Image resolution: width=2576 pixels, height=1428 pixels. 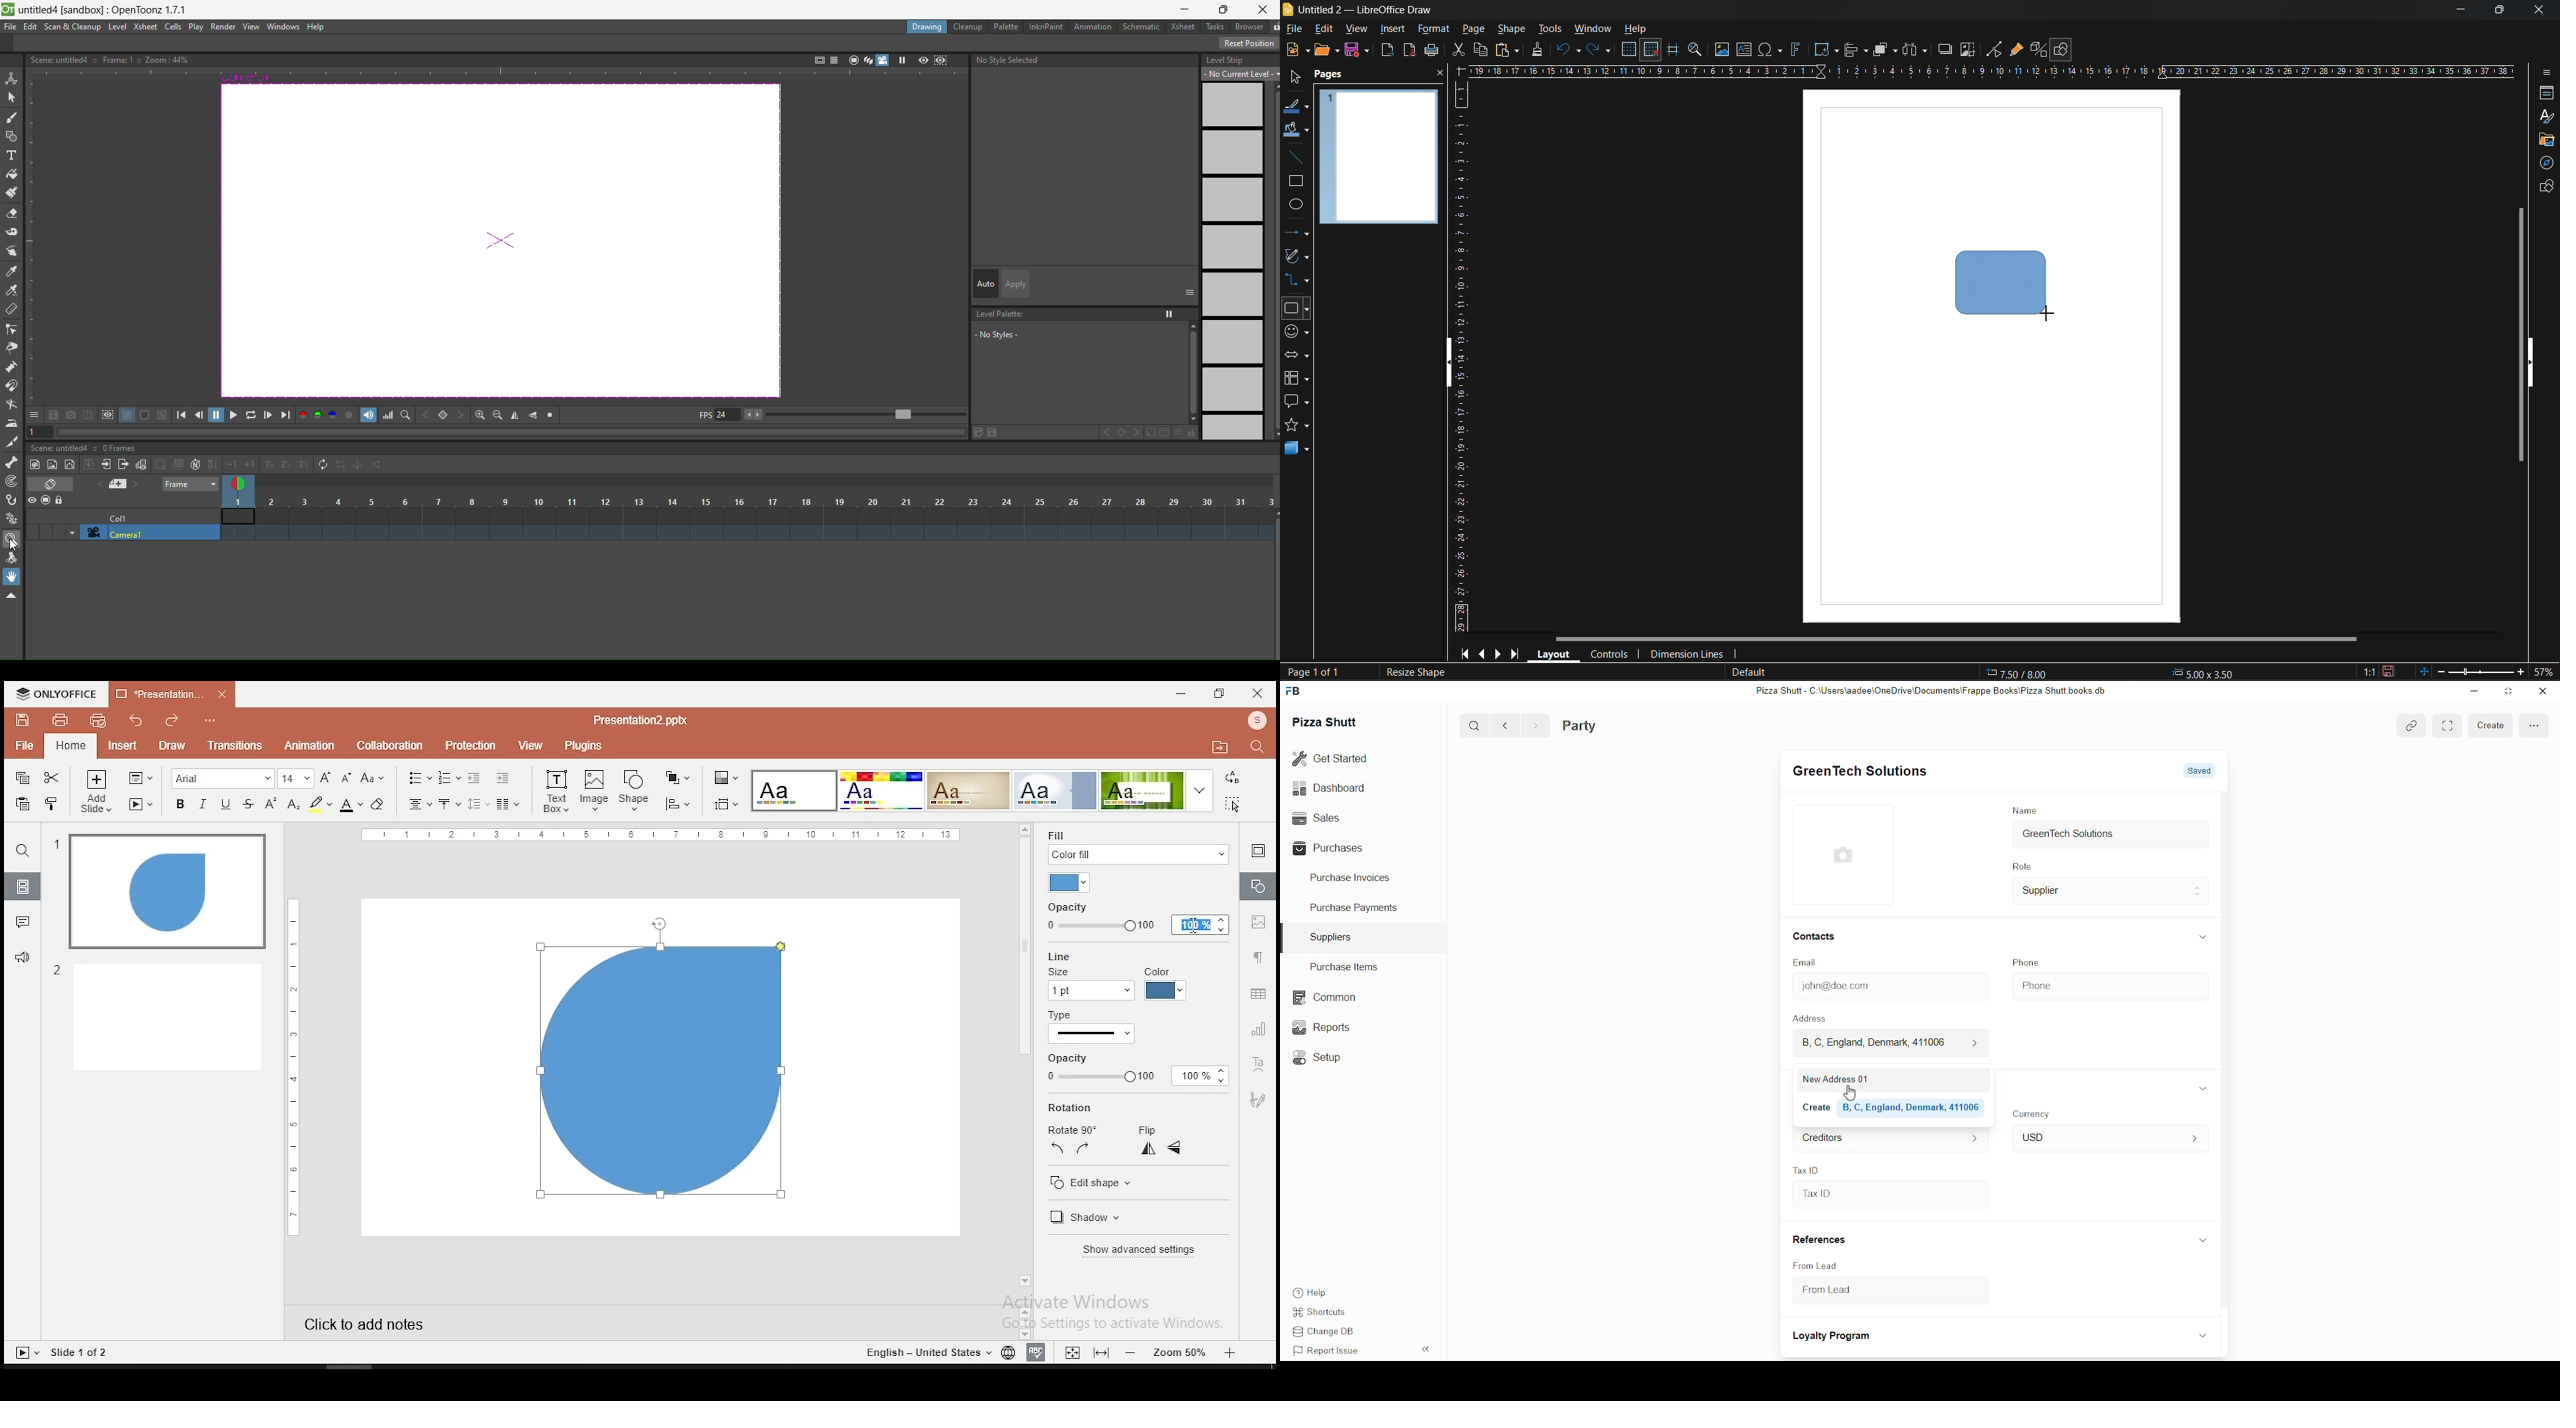 I want to click on tools, so click(x=1553, y=30).